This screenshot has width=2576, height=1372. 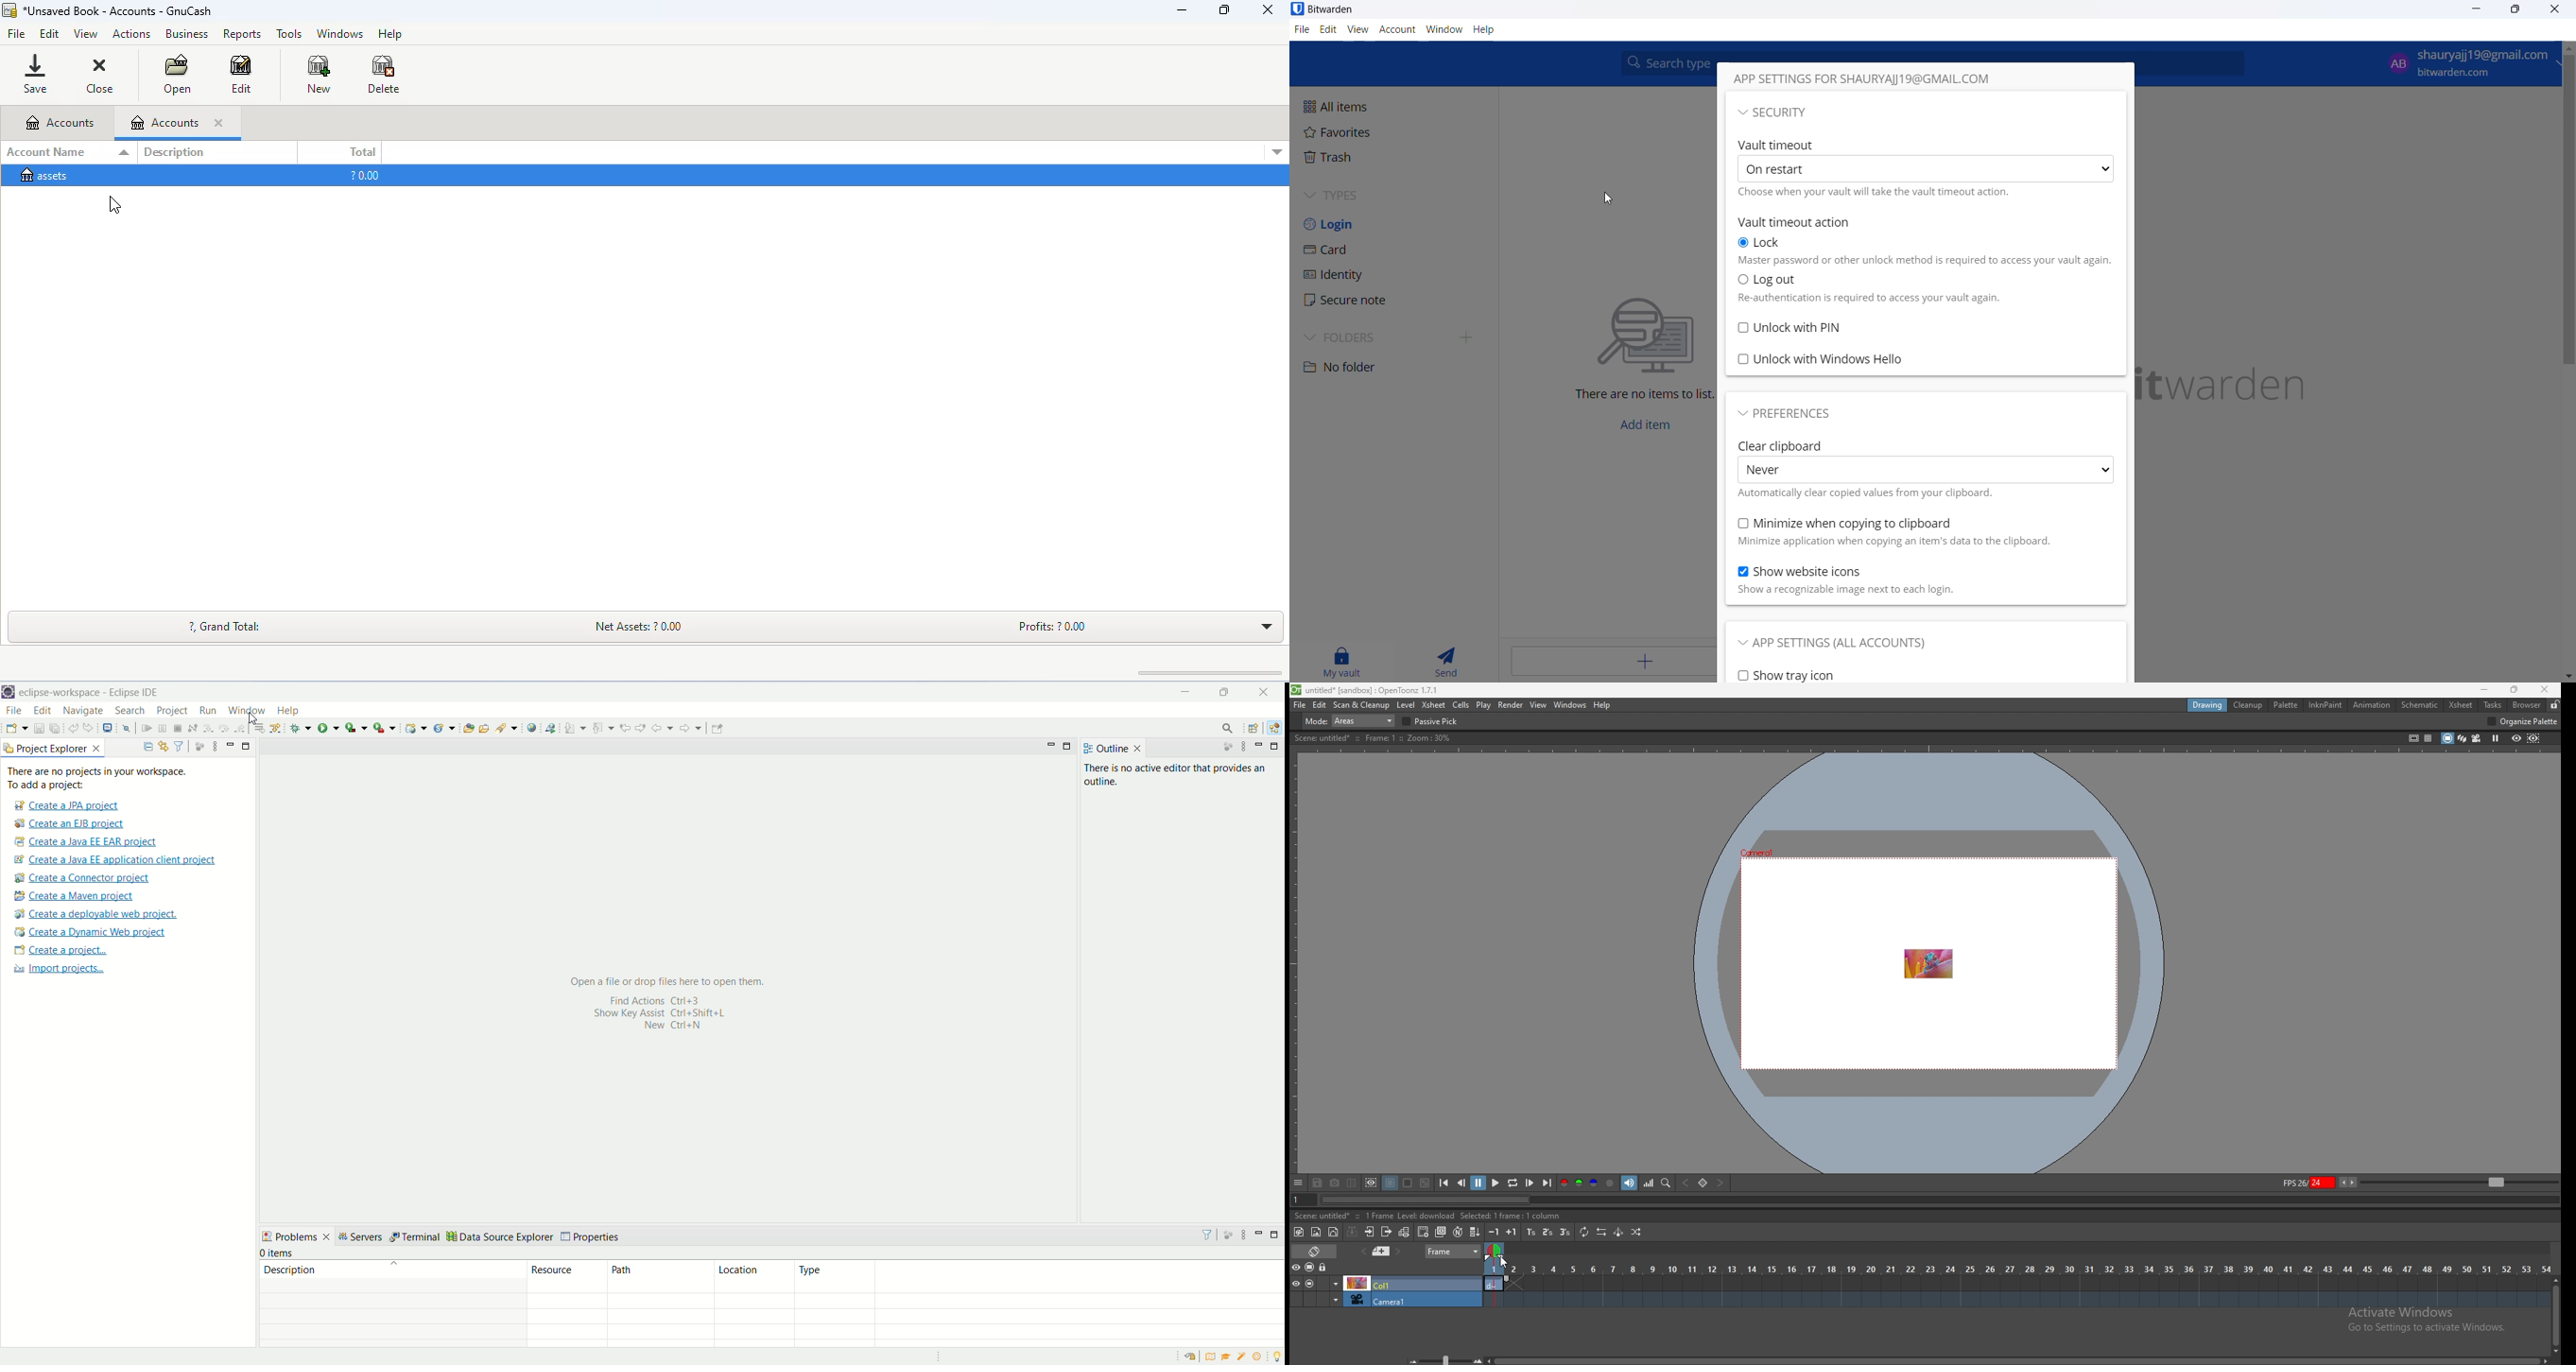 What do you see at coordinates (1608, 664) in the screenshot?
I see `add item` at bounding box center [1608, 664].